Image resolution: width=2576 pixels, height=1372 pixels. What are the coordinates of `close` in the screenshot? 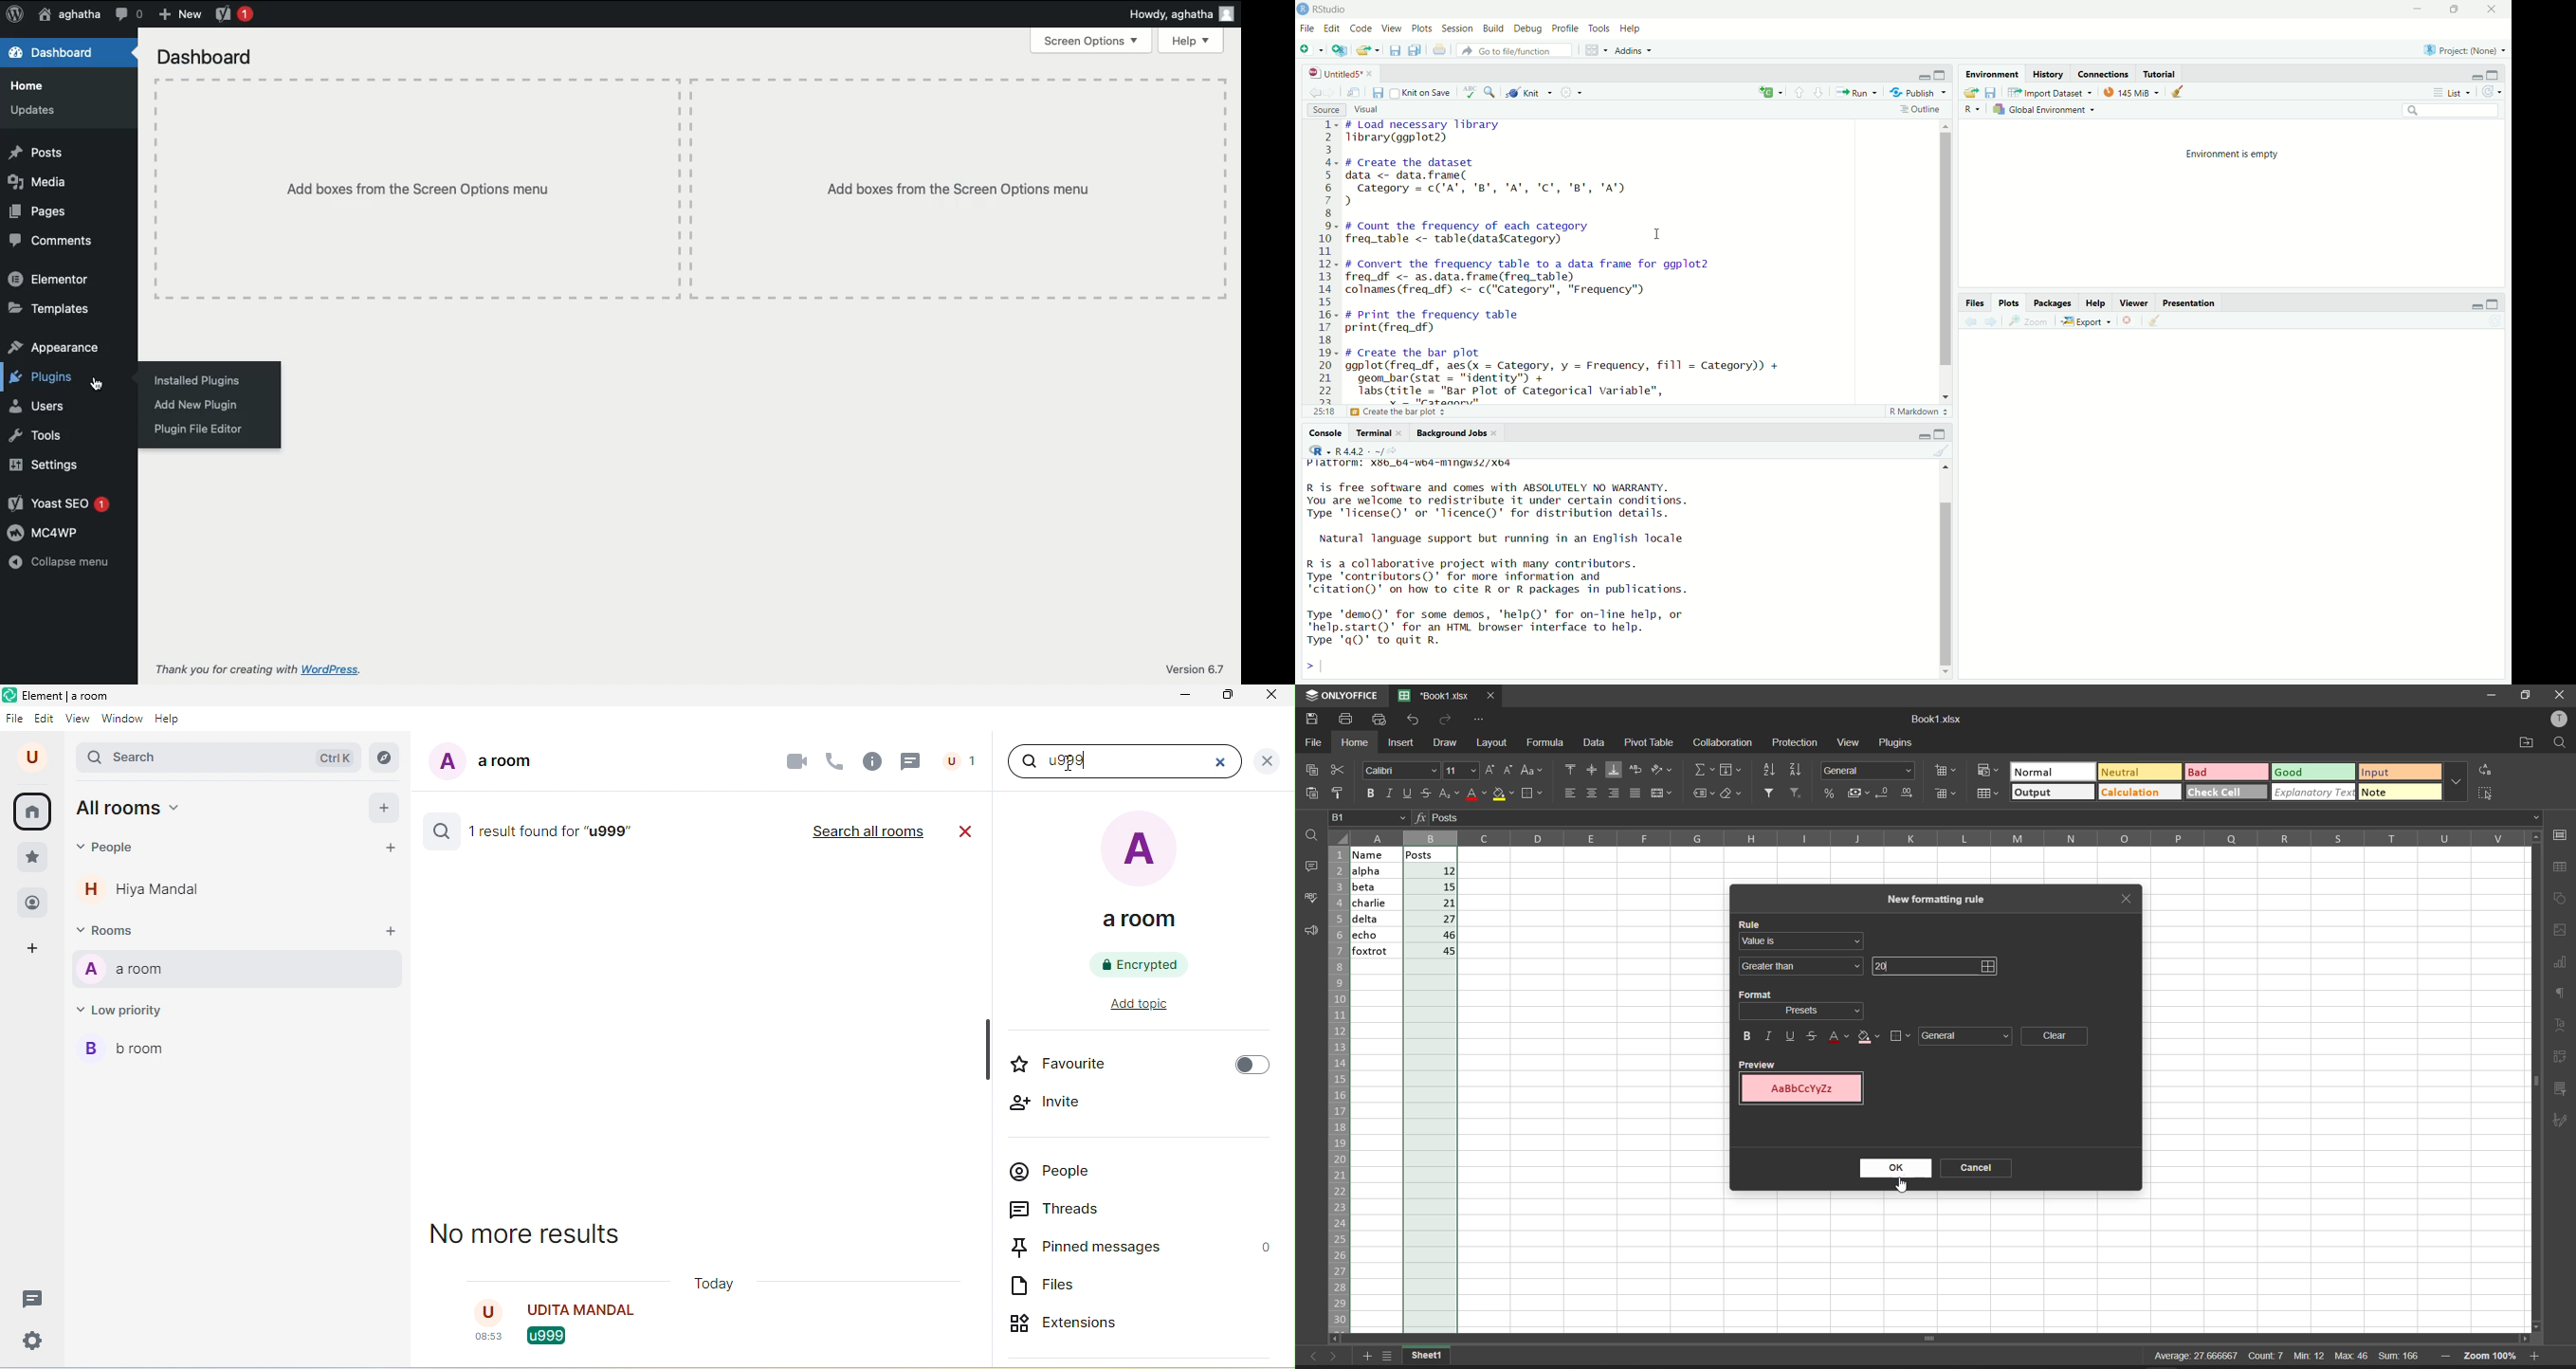 It's located at (1229, 760).